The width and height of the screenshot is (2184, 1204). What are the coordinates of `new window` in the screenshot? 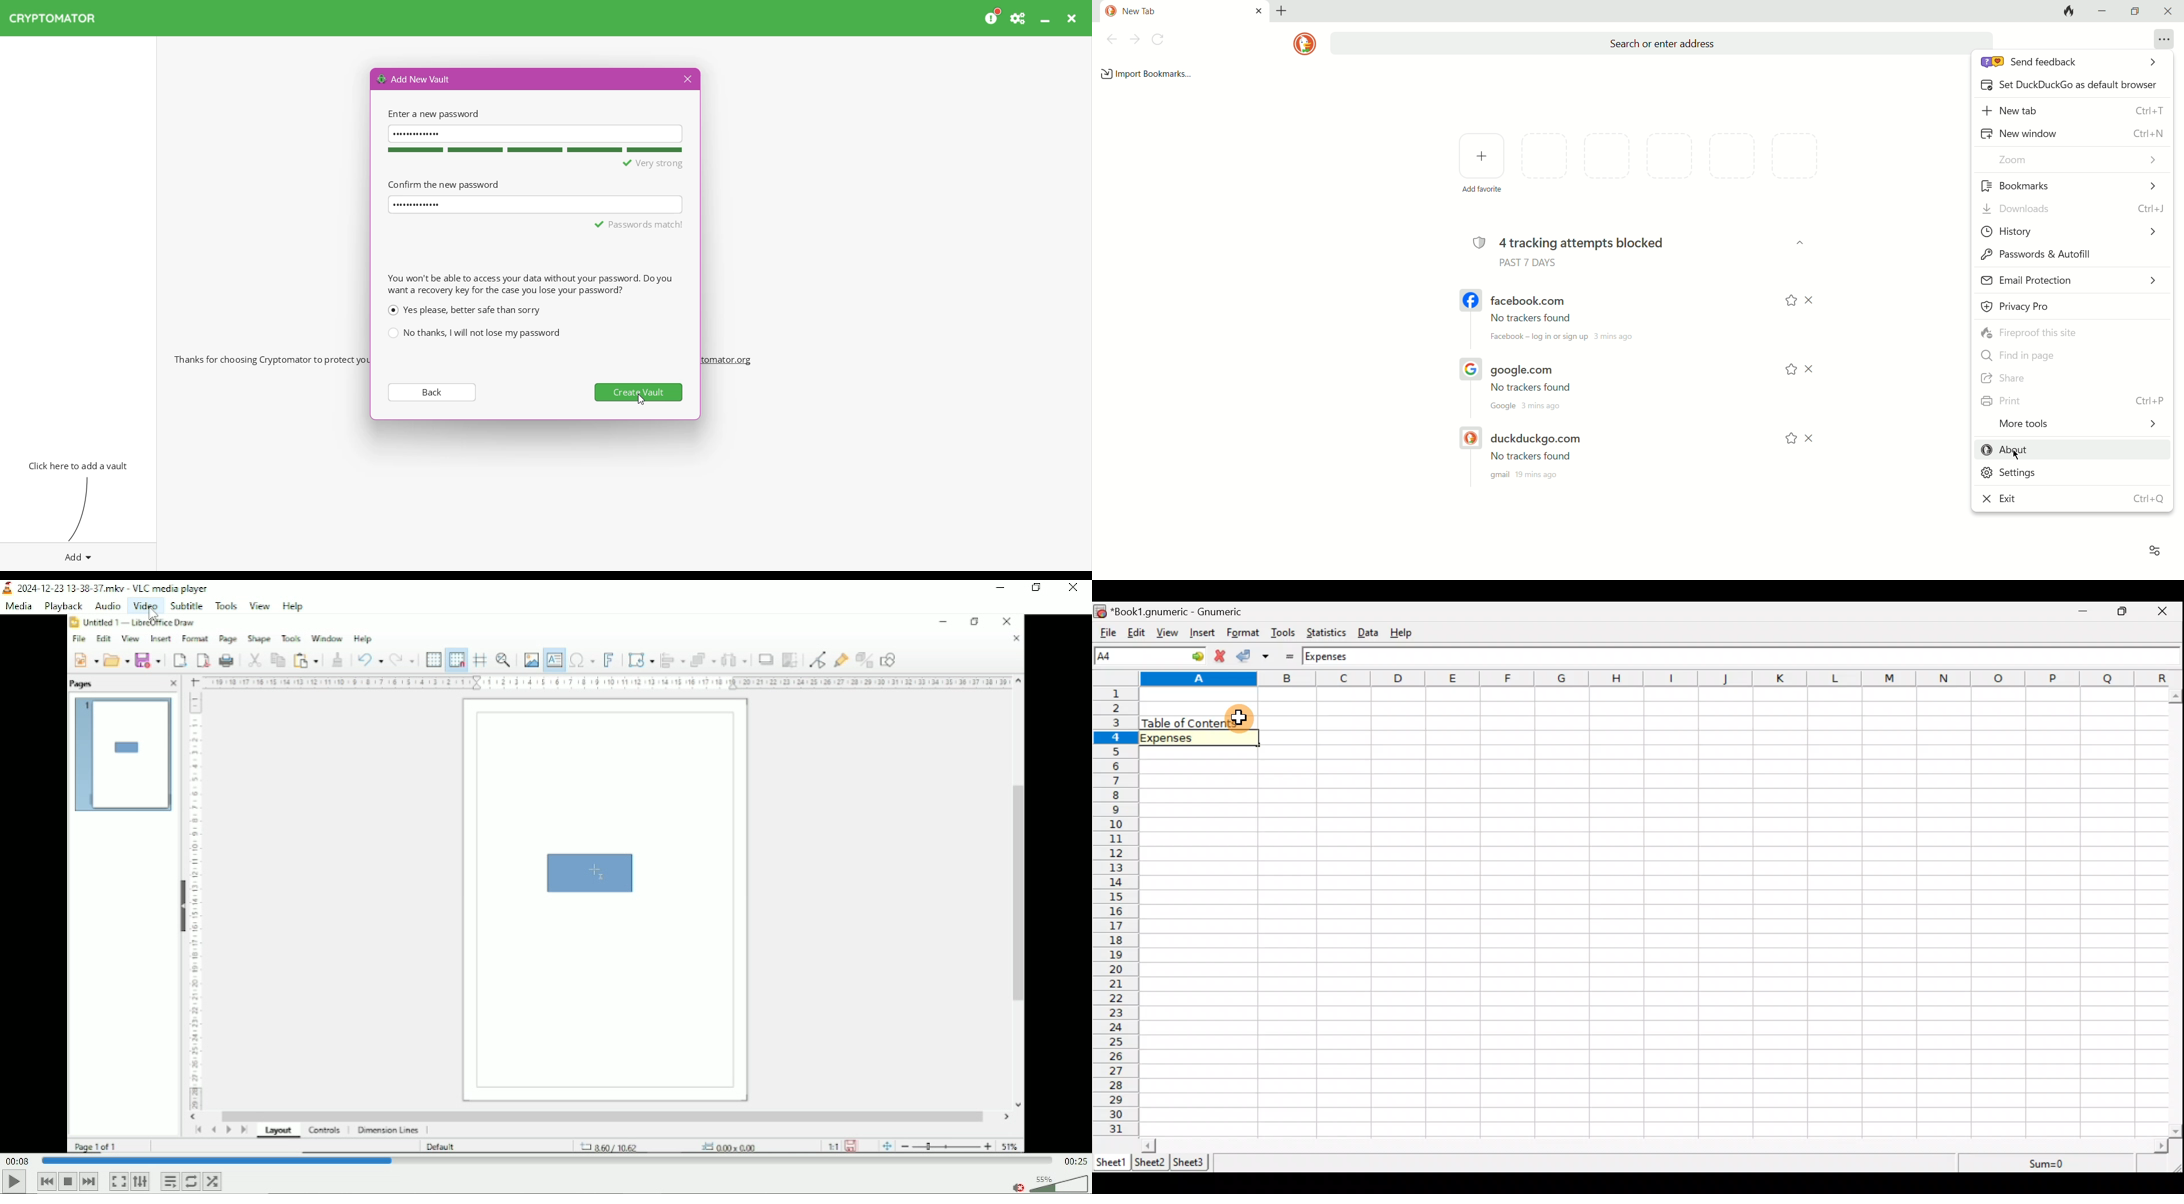 It's located at (2070, 134).